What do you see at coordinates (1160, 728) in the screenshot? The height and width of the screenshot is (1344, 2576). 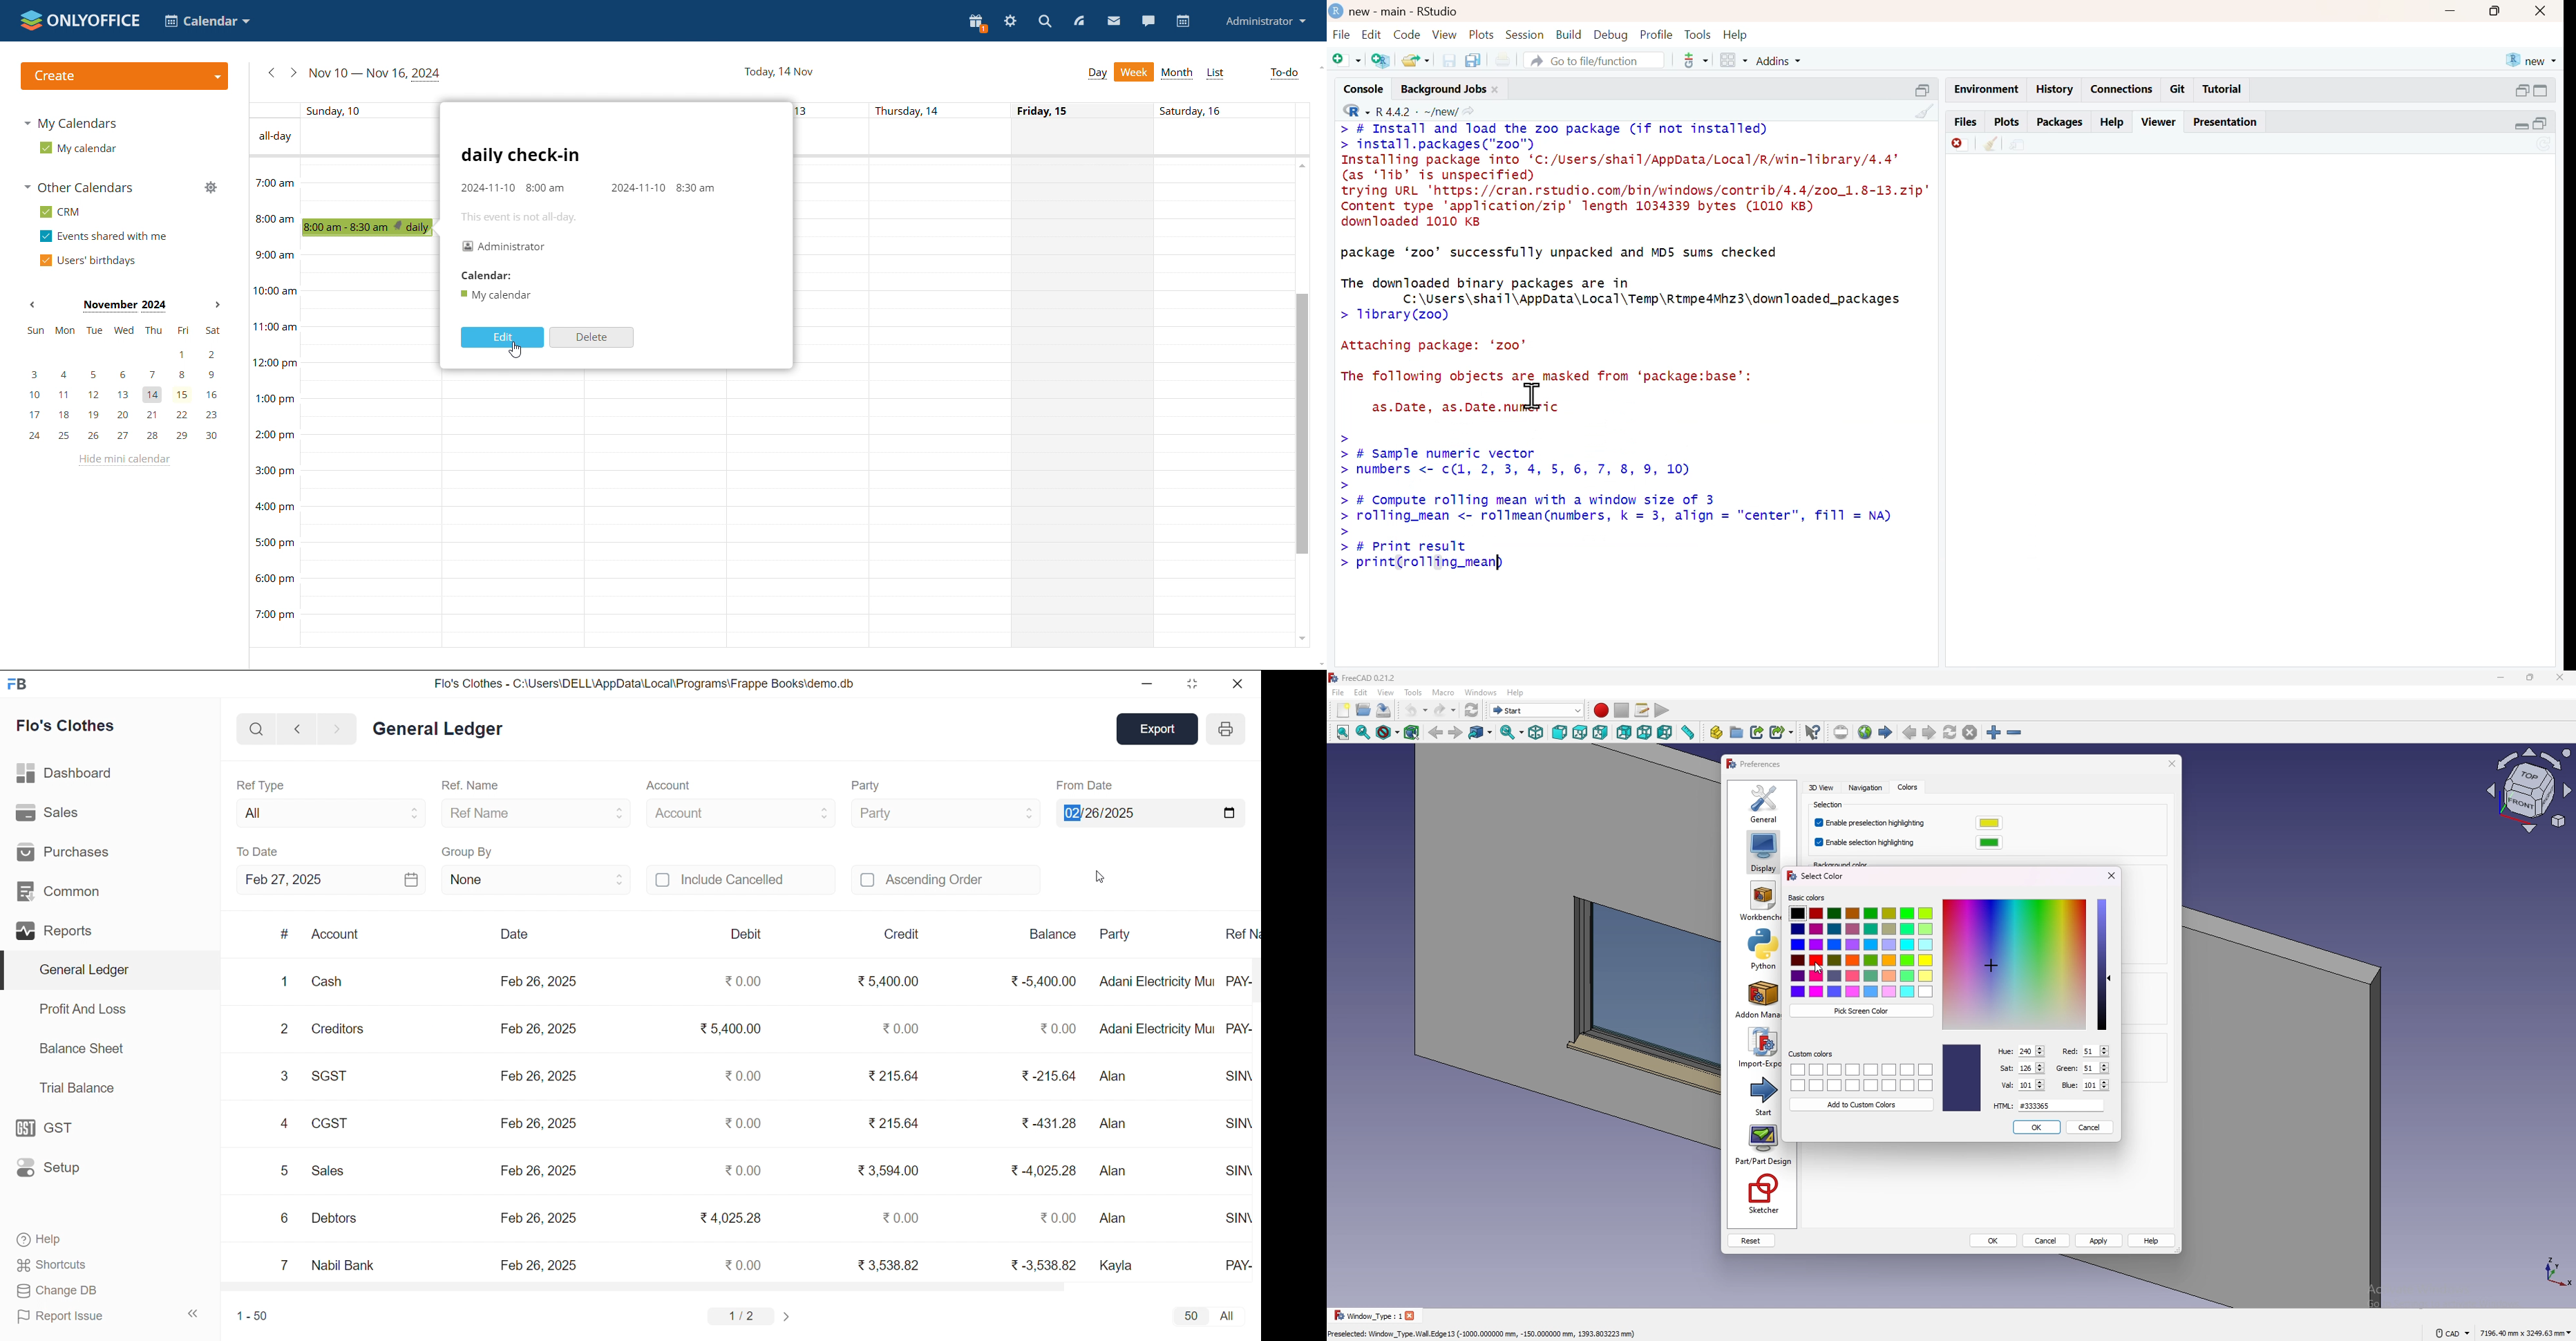 I see `Export` at bounding box center [1160, 728].